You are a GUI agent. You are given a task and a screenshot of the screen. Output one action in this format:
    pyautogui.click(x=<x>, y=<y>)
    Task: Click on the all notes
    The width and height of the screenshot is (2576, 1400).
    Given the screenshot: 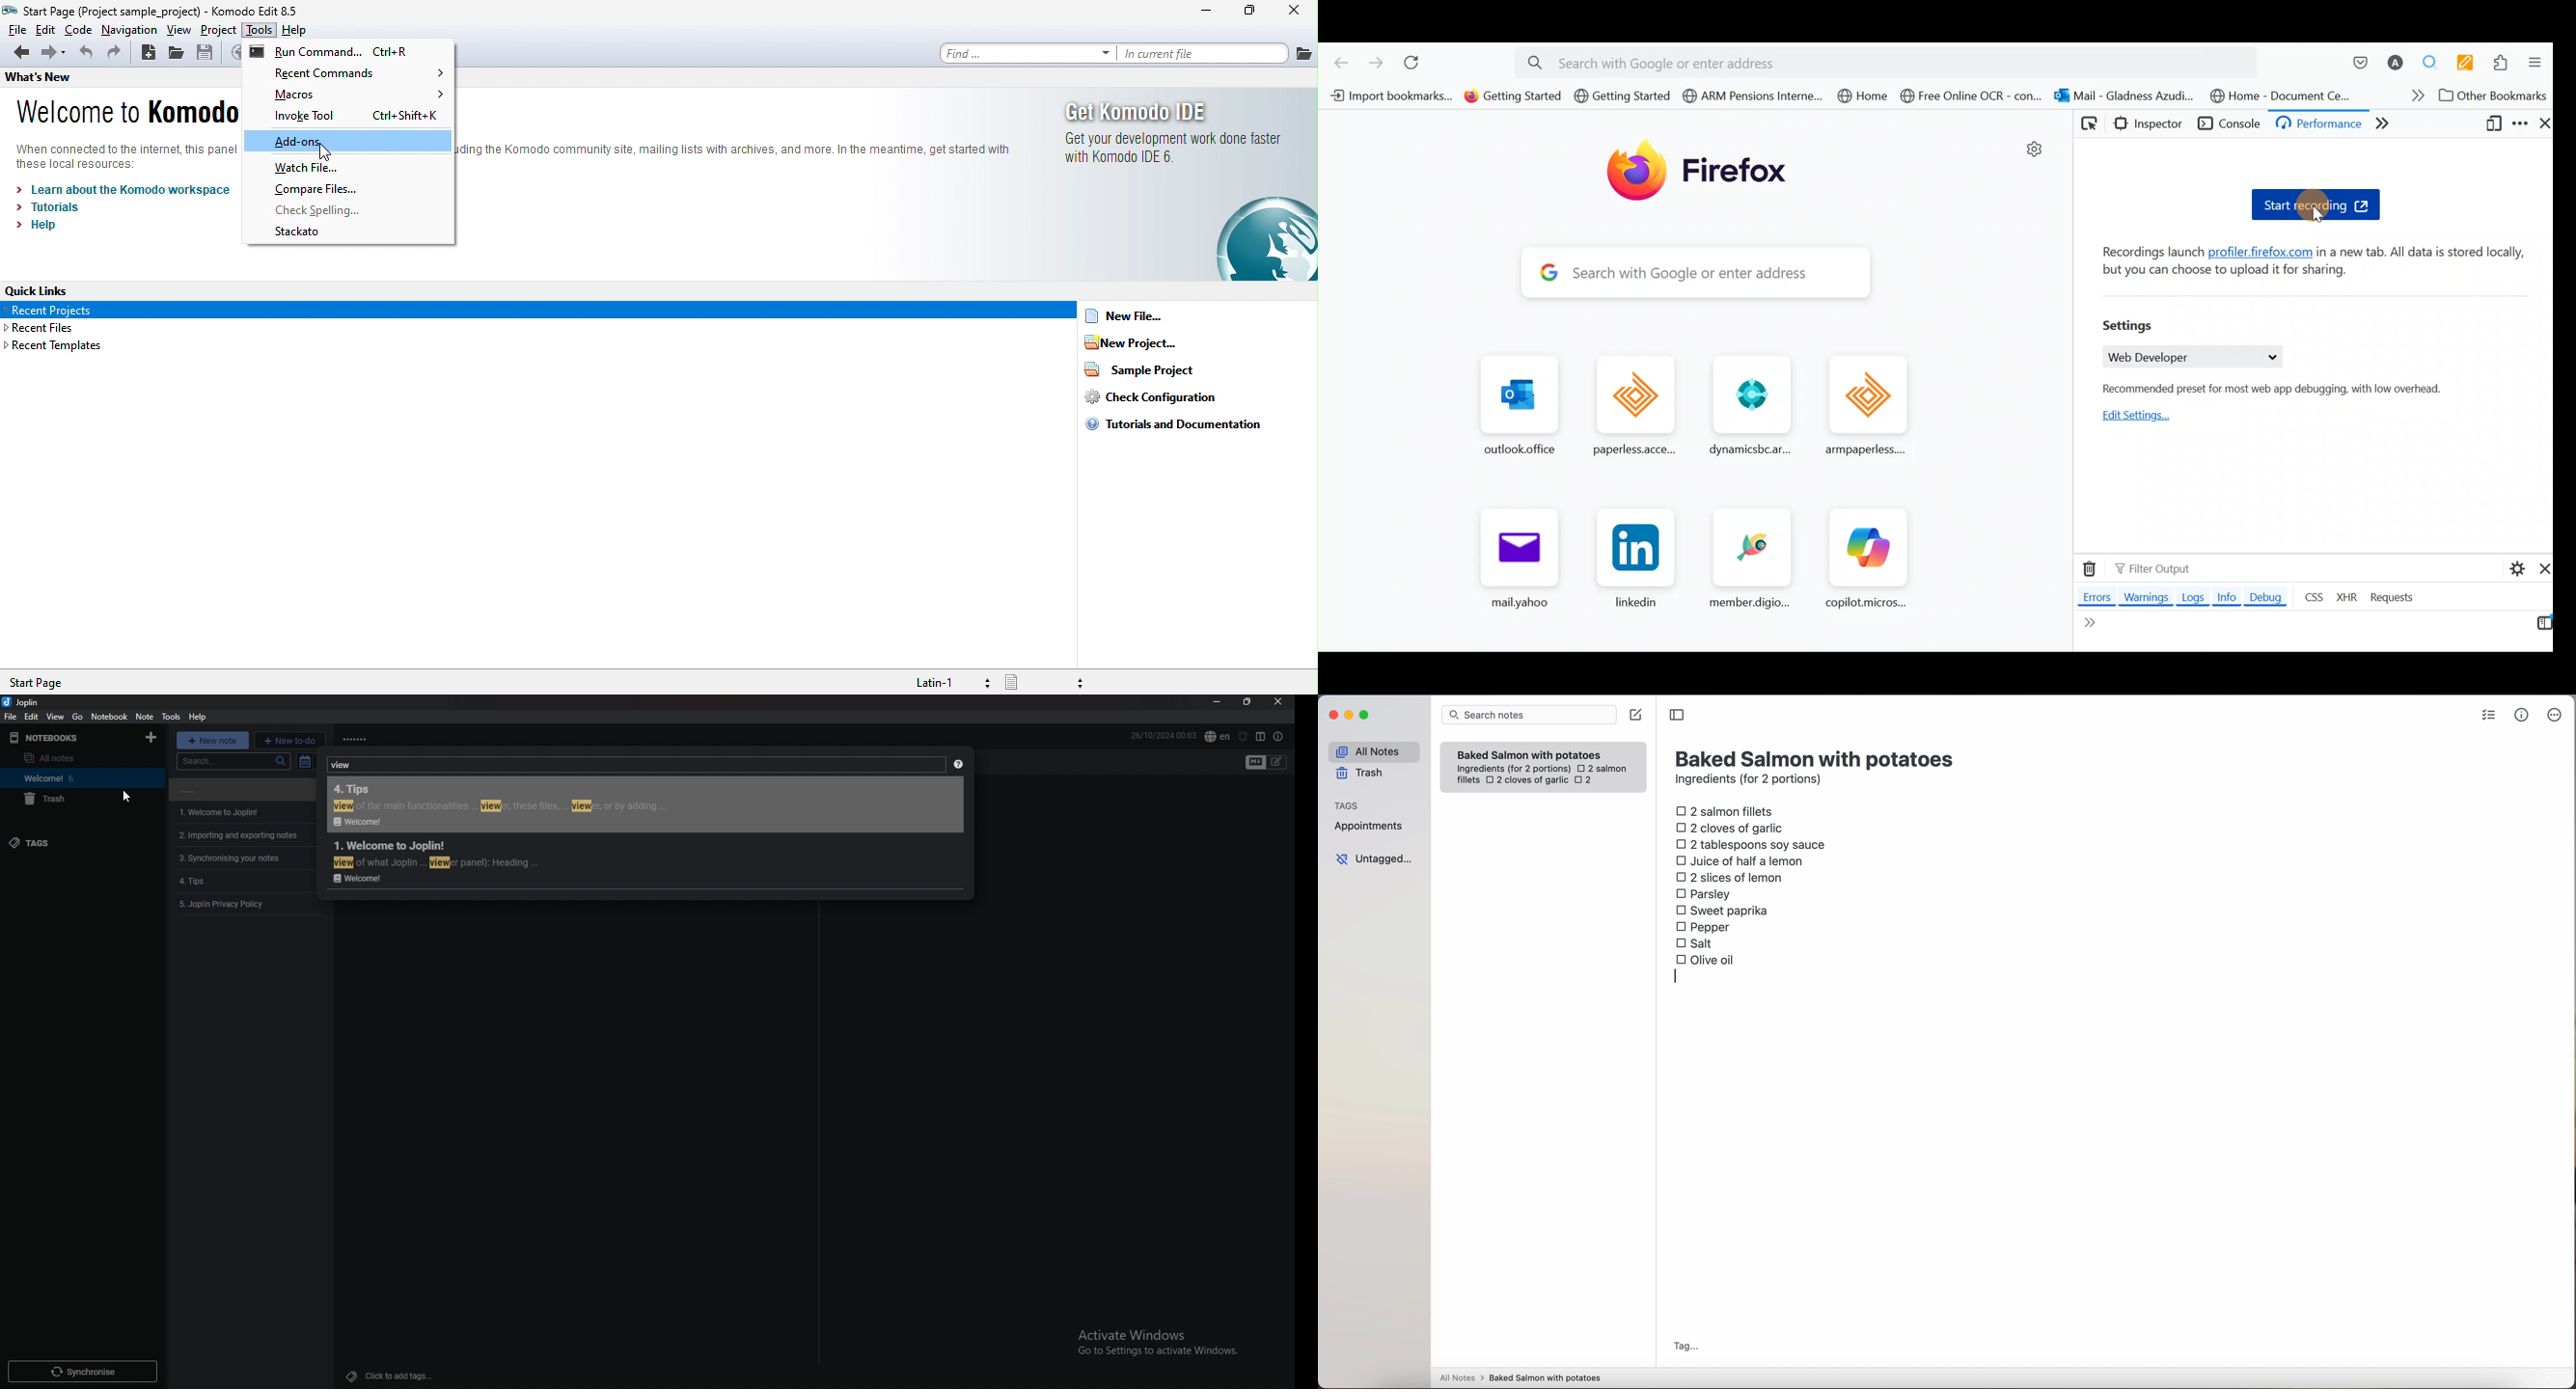 What is the action you would take?
    pyautogui.click(x=1374, y=751)
    